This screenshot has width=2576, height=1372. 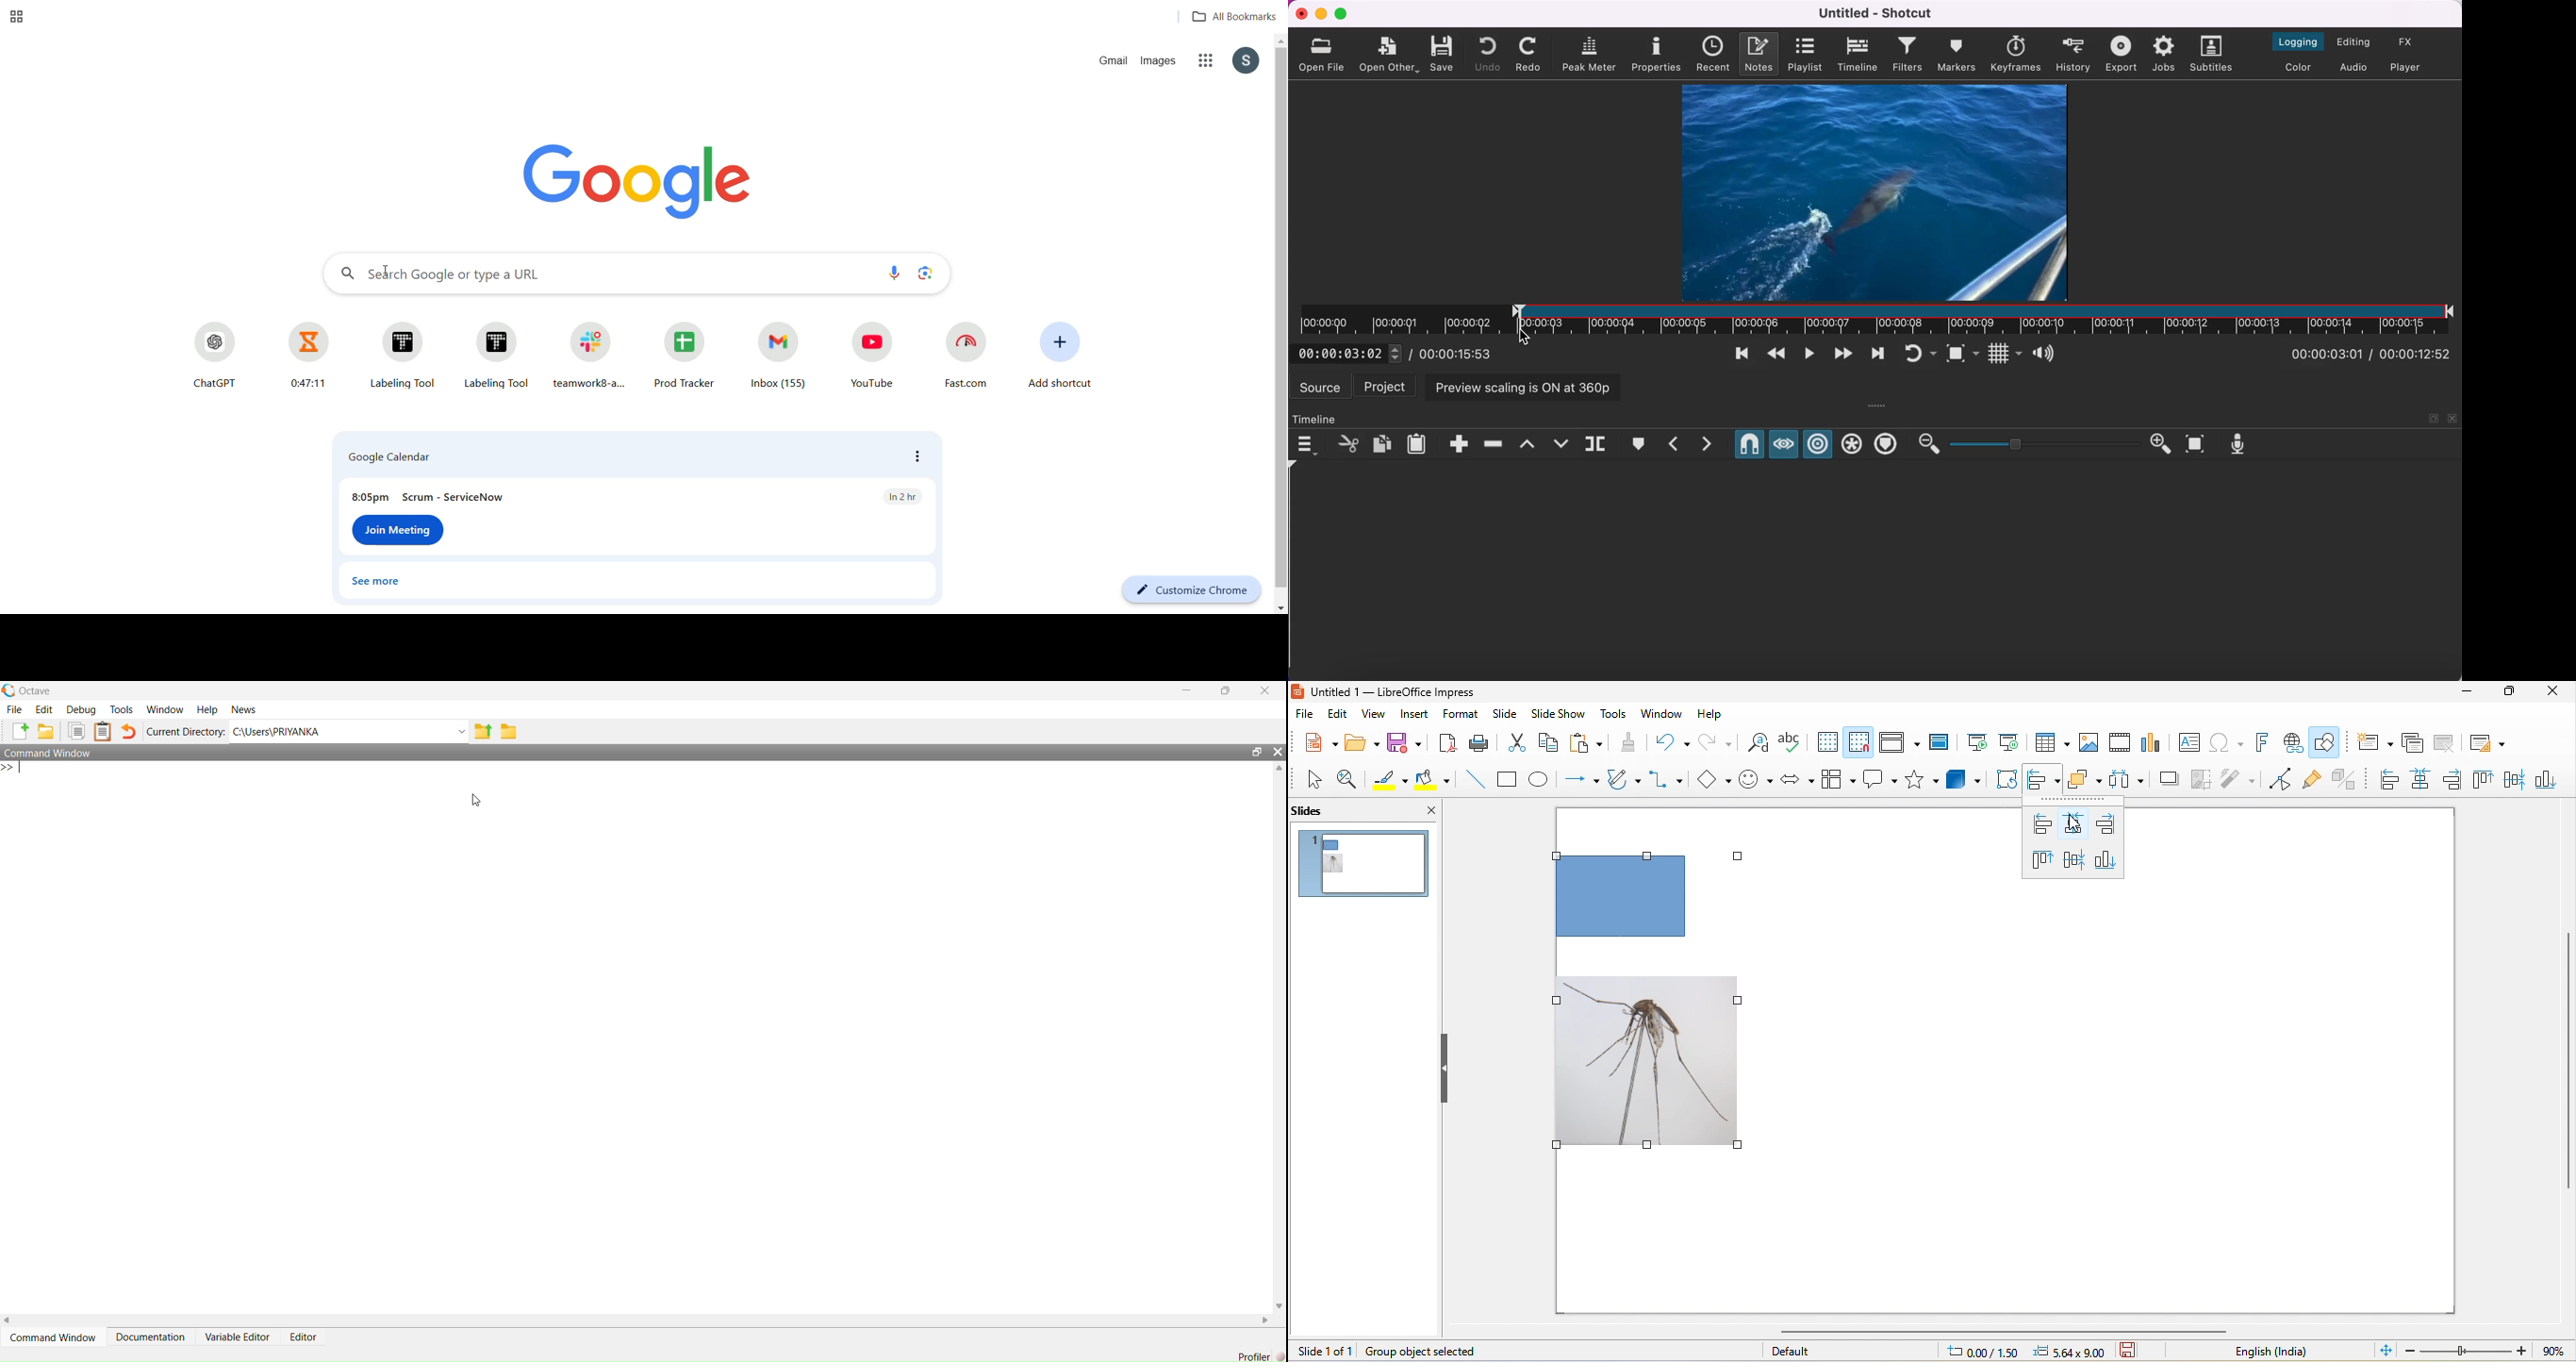 What do you see at coordinates (1874, 193) in the screenshot?
I see `clip` at bounding box center [1874, 193].